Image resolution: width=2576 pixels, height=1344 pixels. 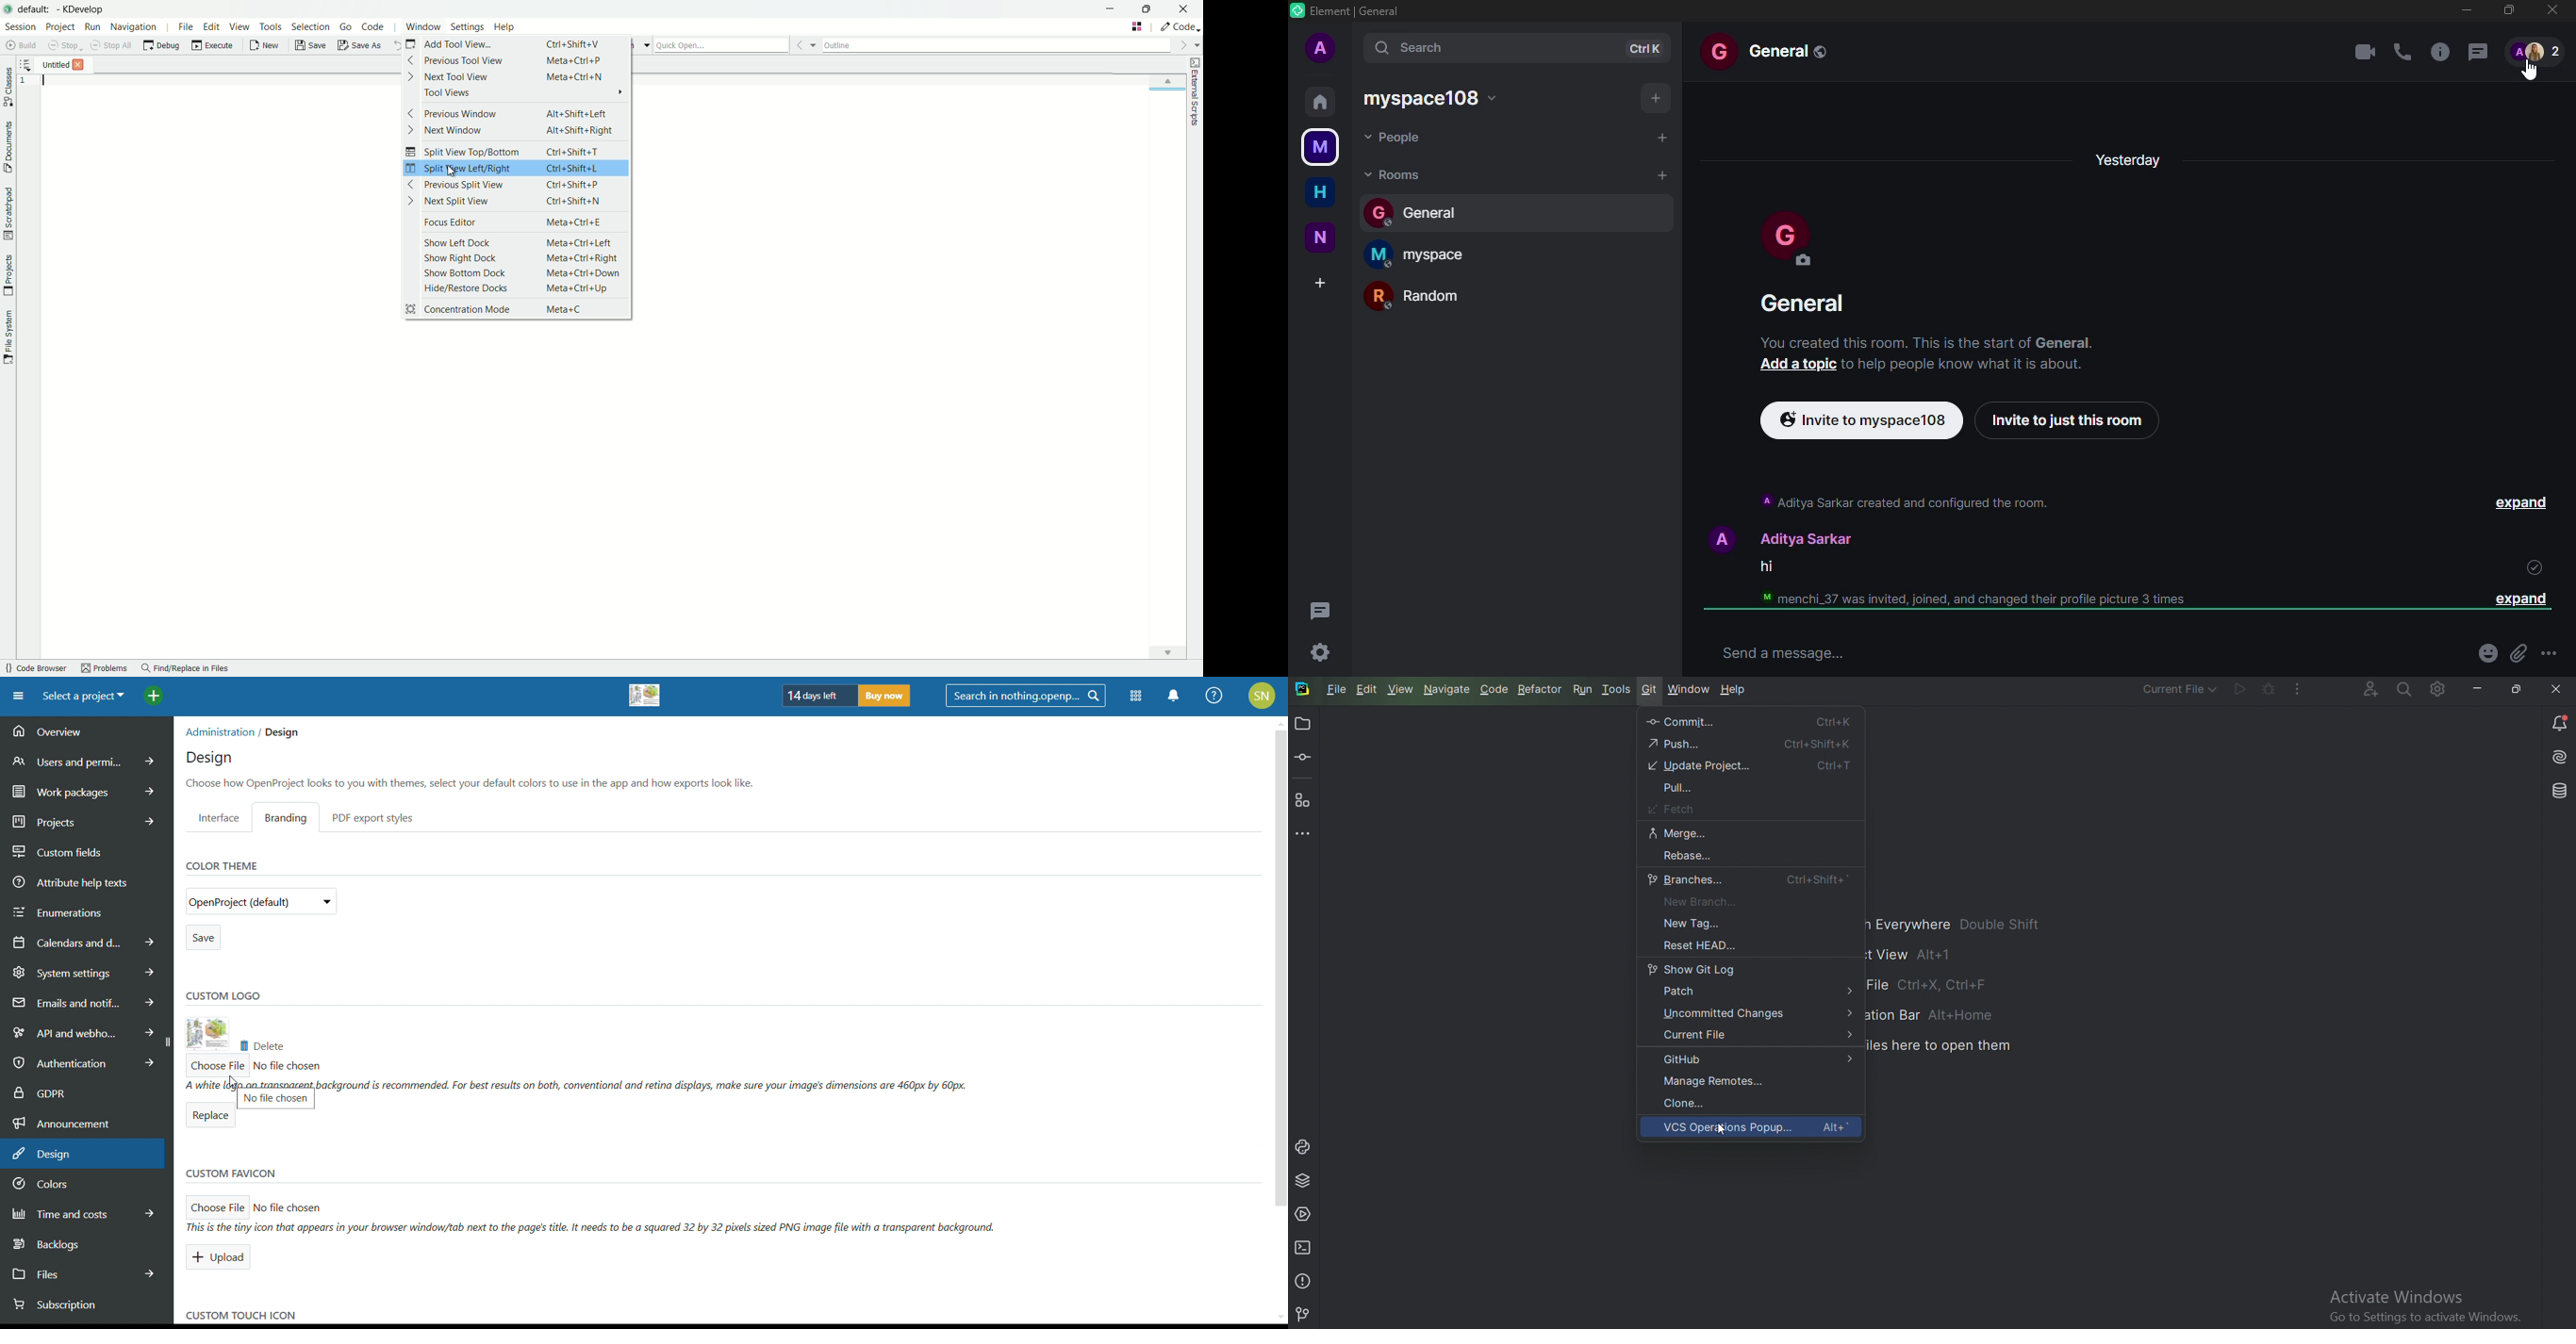 I want to click on Current file, so click(x=1753, y=1035).